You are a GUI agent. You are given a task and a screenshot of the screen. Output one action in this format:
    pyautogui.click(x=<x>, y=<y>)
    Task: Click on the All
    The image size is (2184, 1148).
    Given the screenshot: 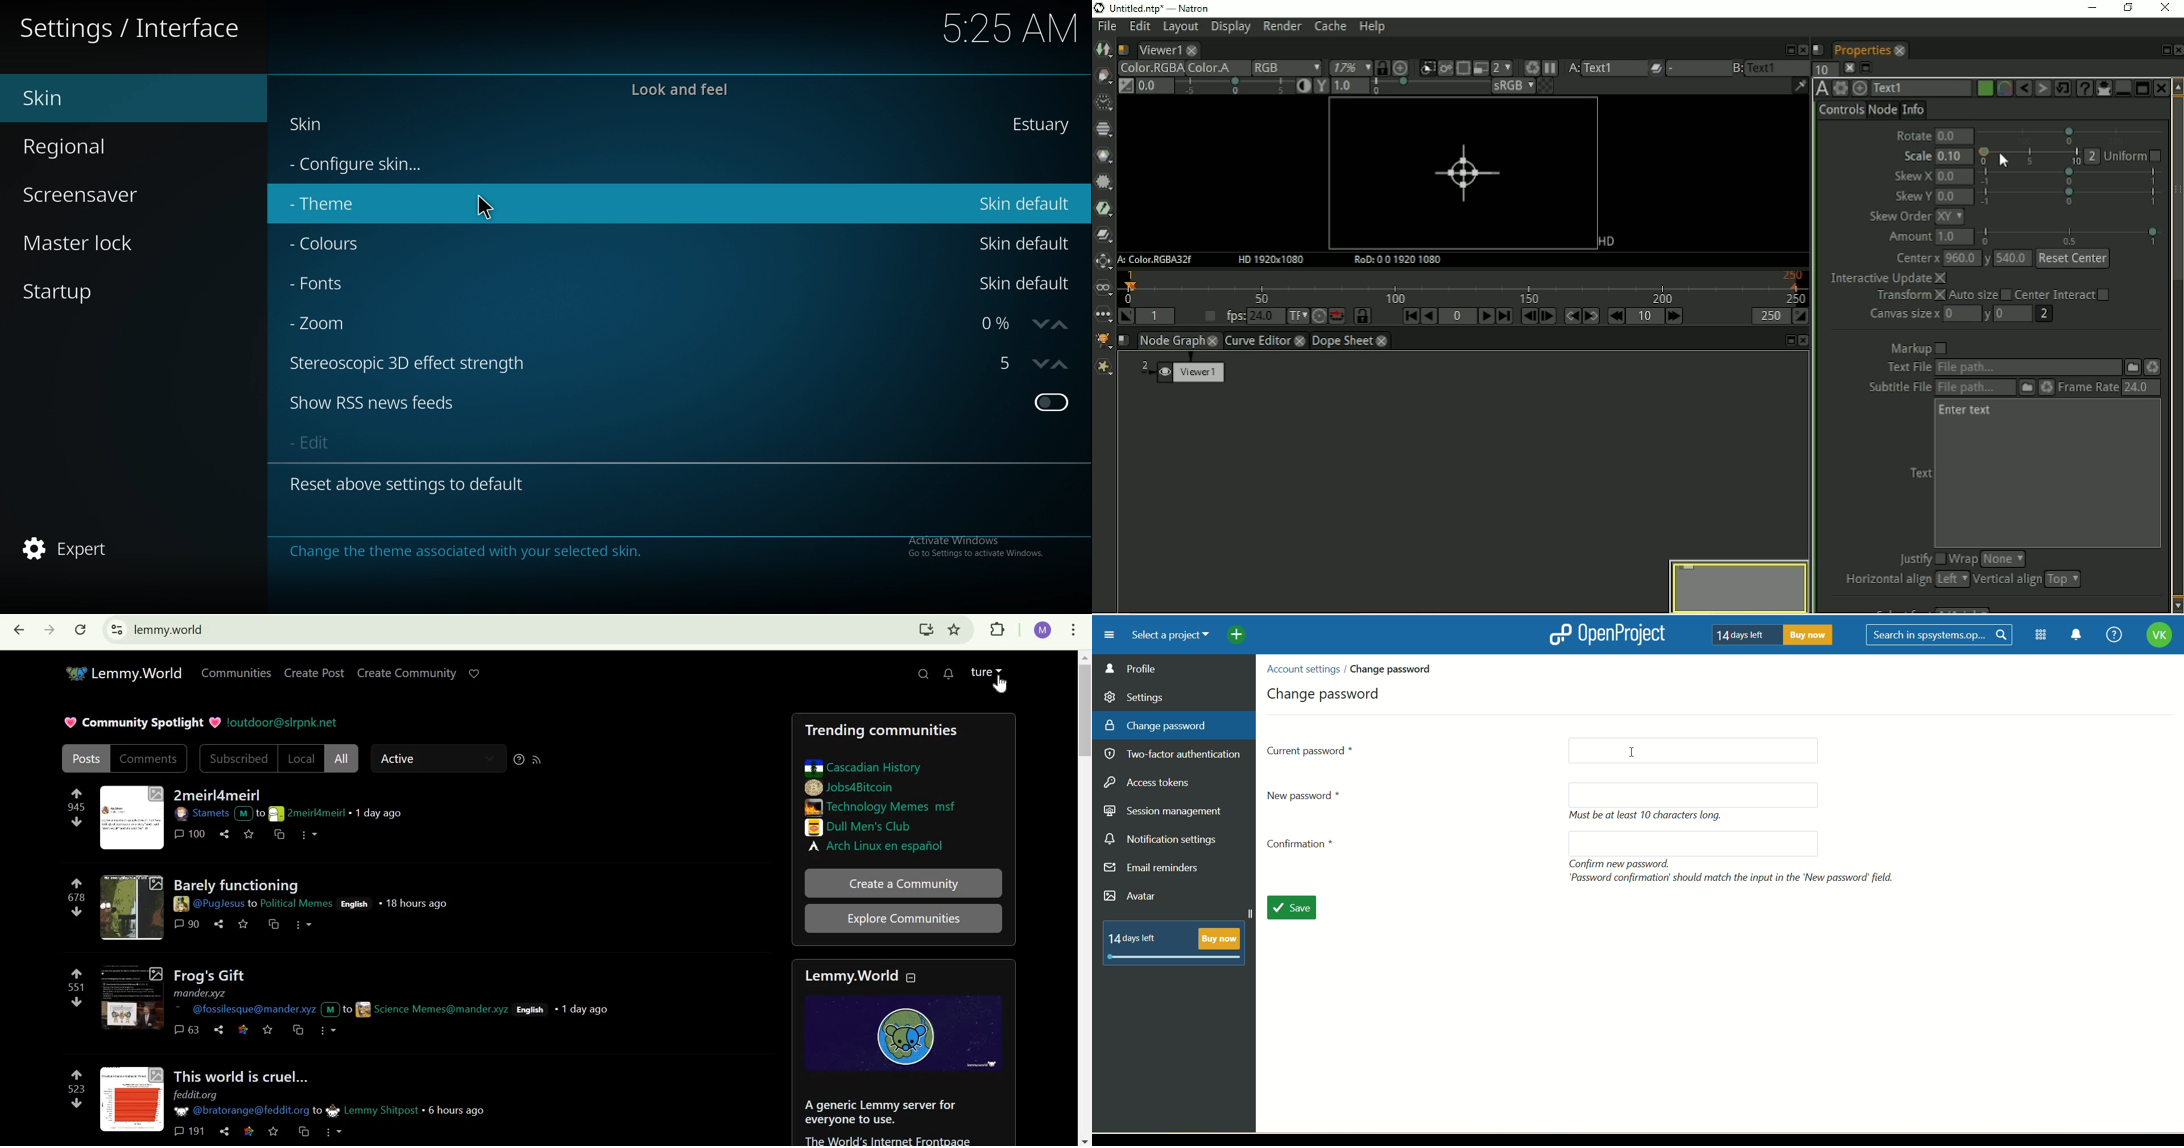 What is the action you would take?
    pyautogui.click(x=341, y=758)
    